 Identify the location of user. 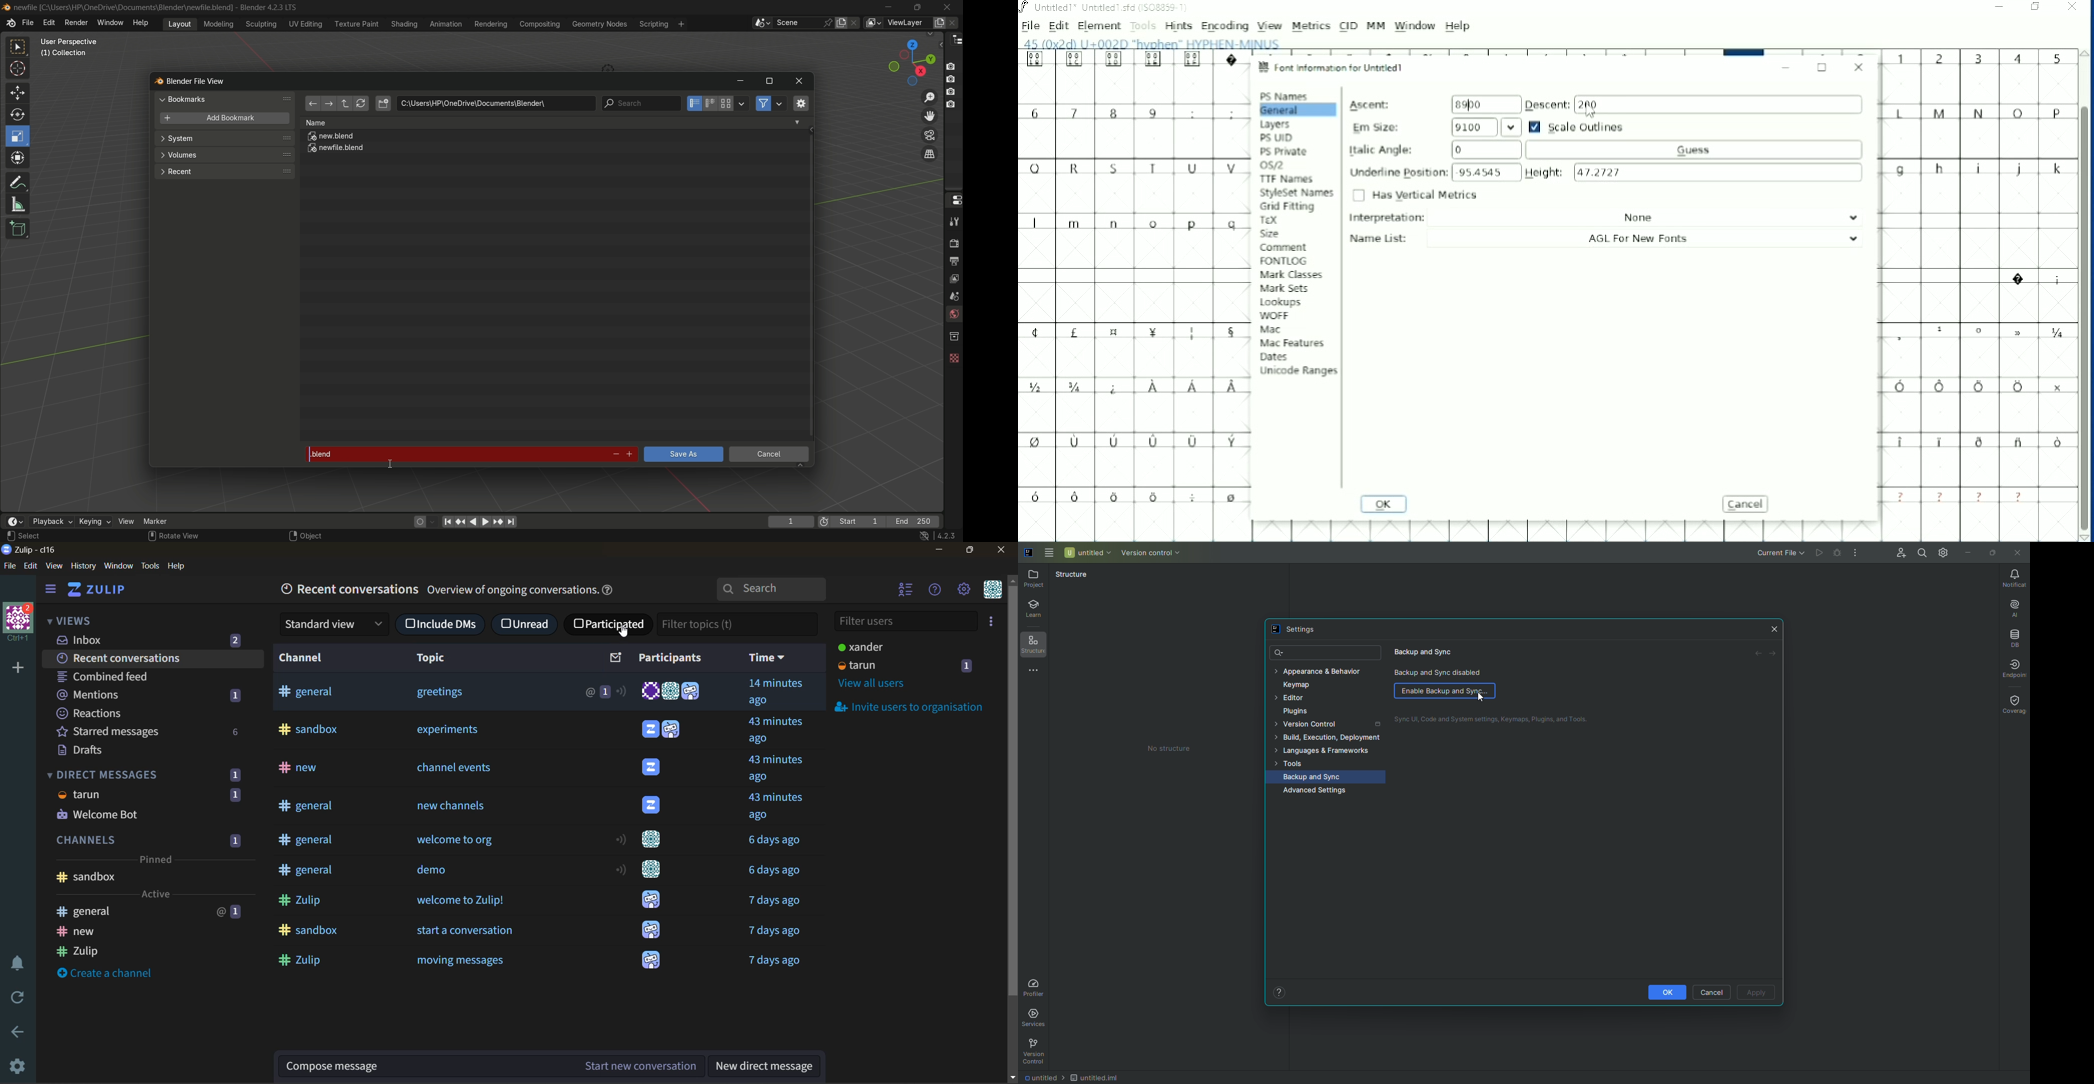
(652, 840).